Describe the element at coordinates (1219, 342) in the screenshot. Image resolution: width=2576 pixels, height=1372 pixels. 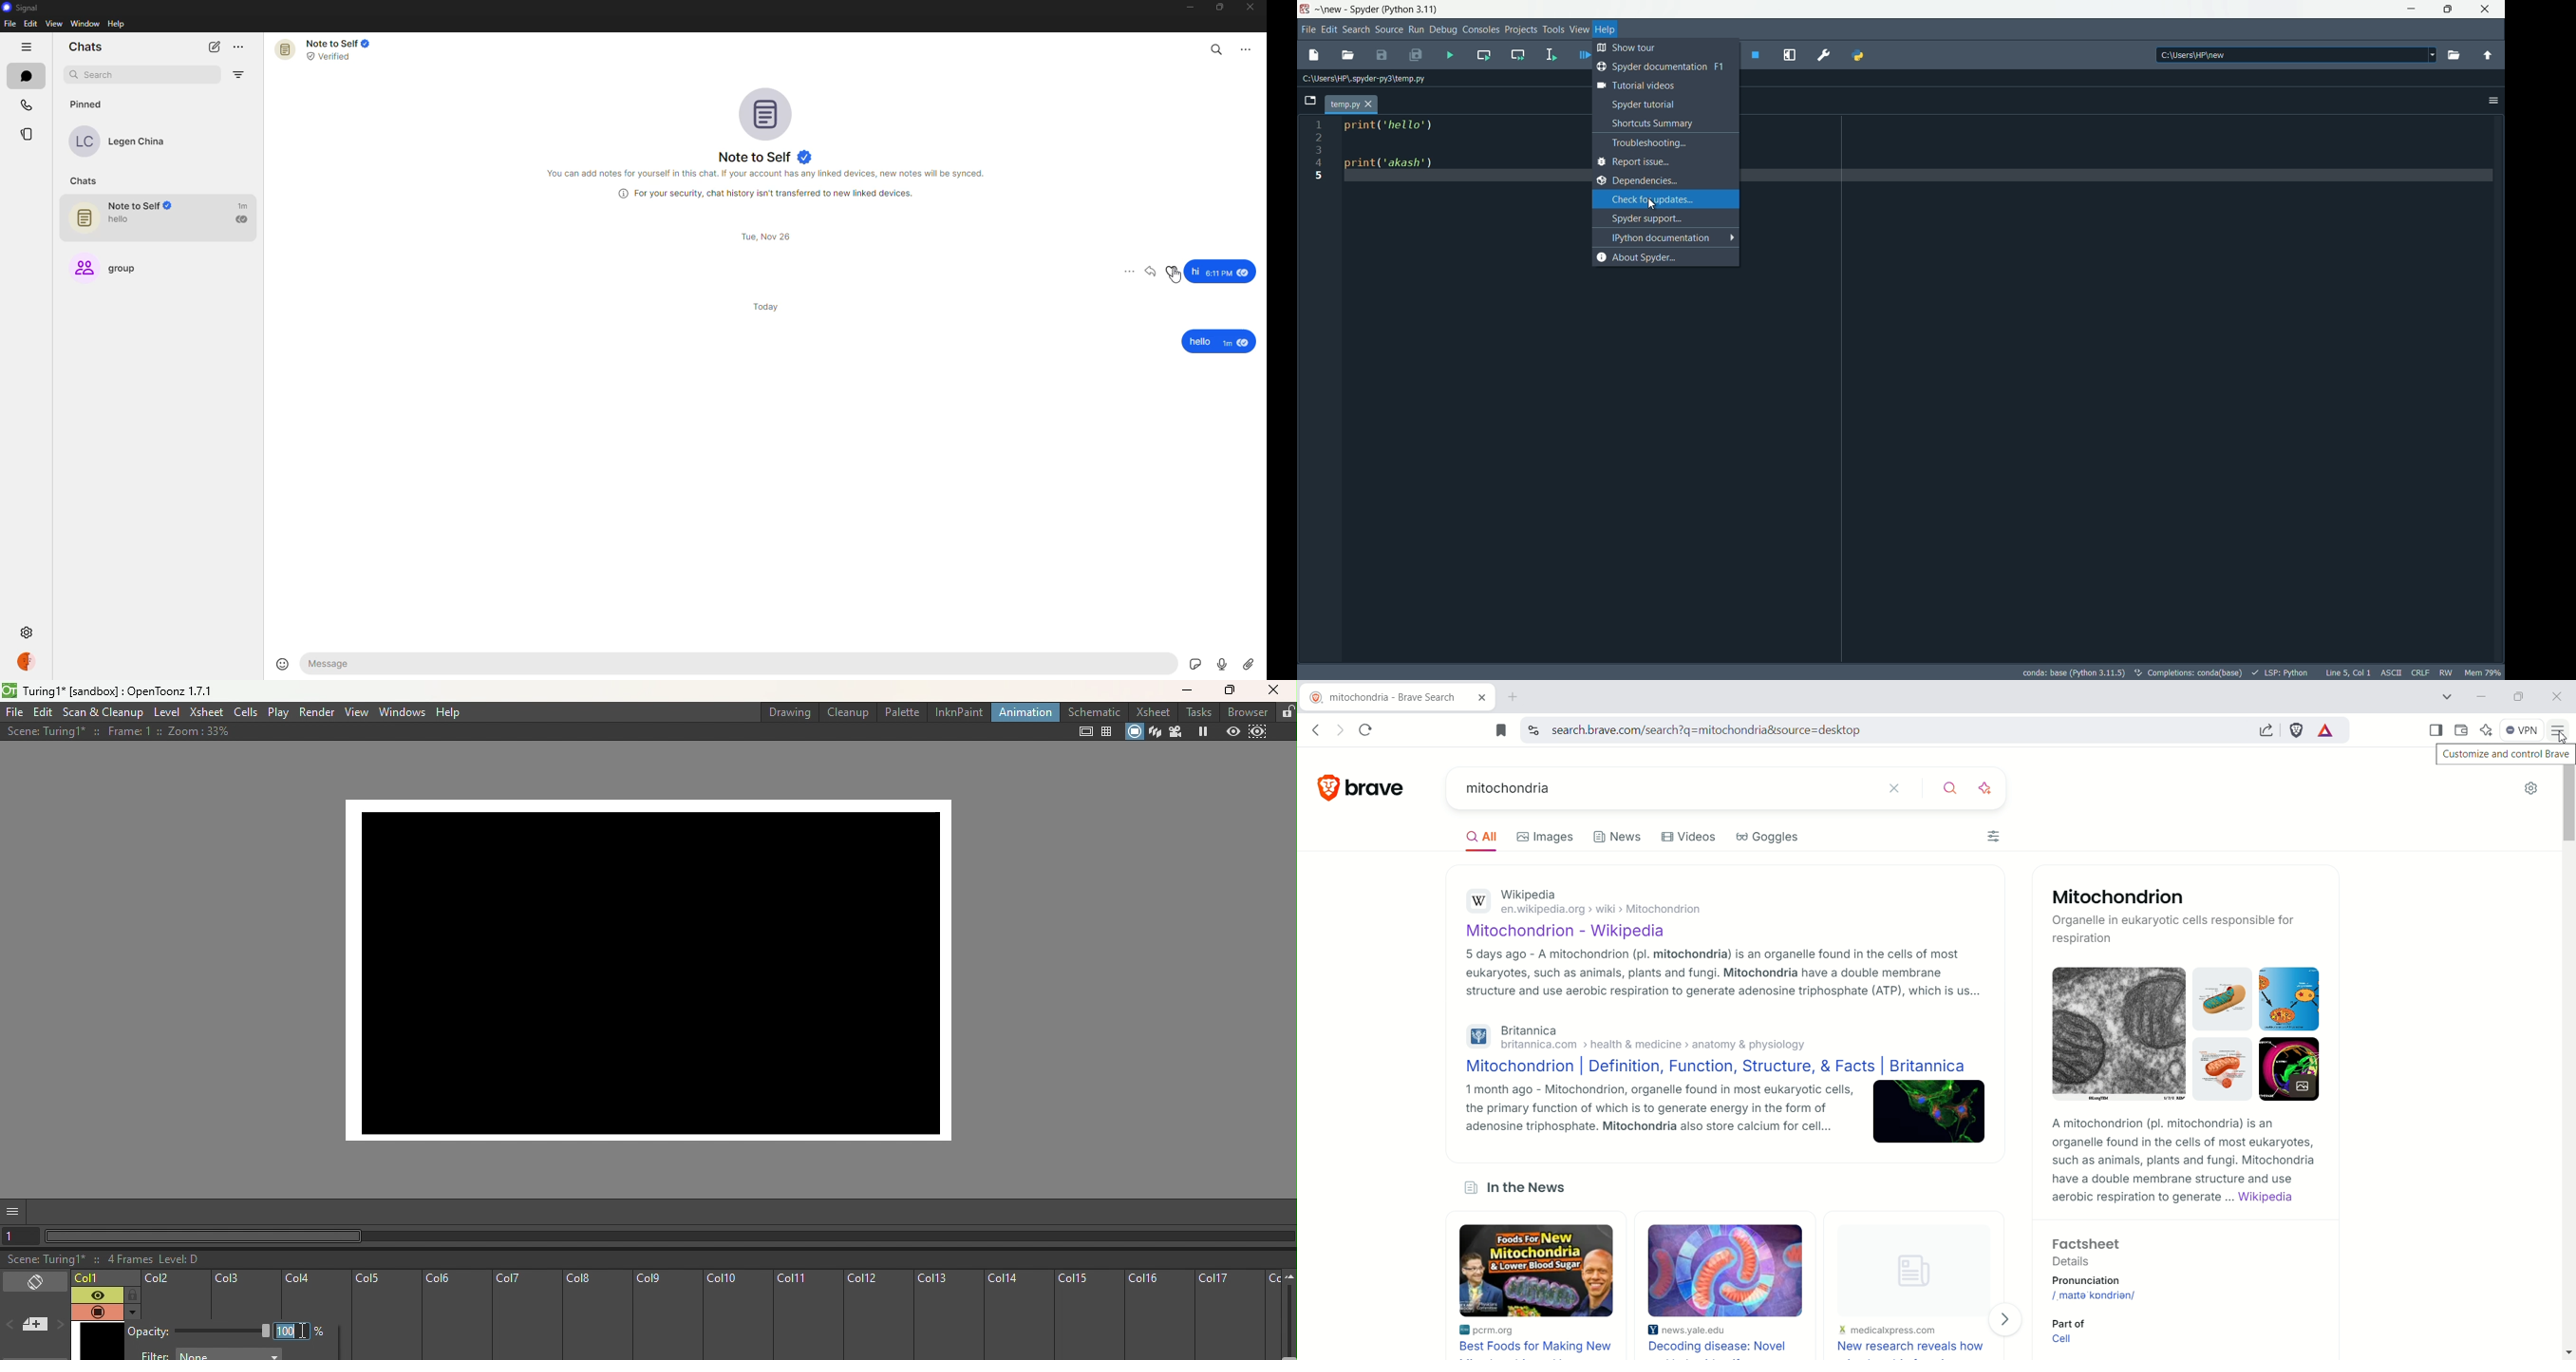
I see `message` at that location.